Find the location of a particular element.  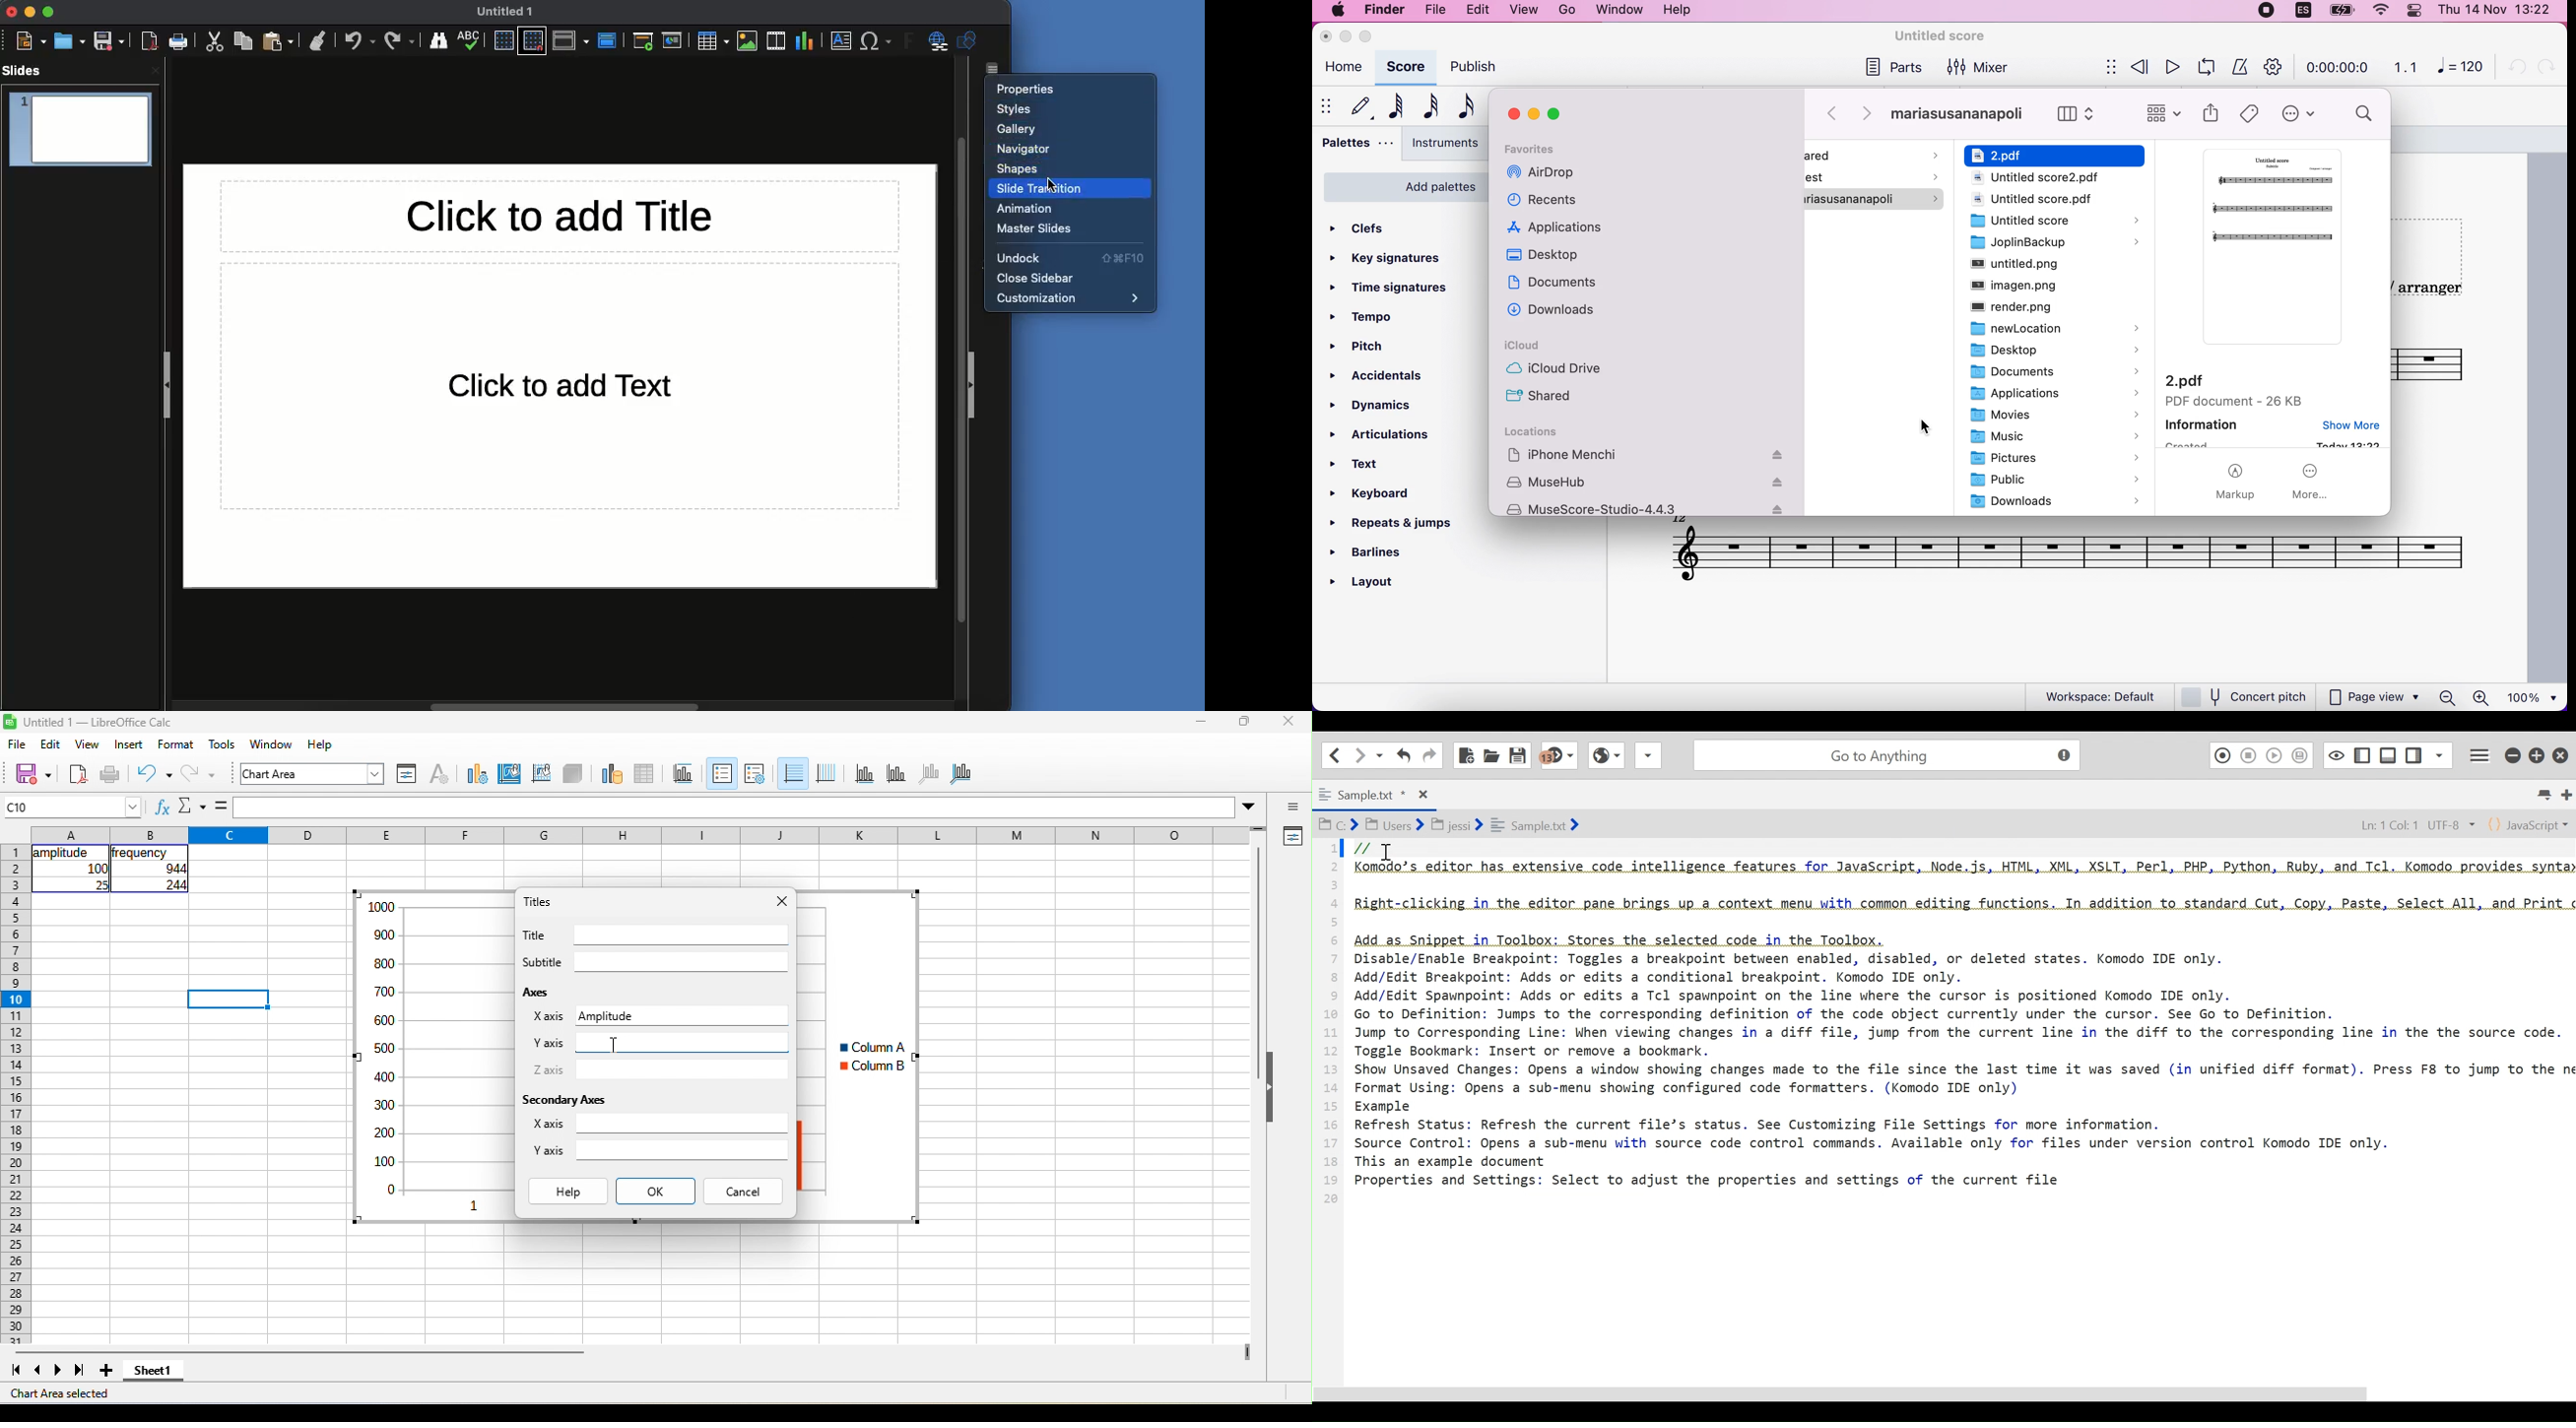

Maximize is located at coordinates (50, 13).